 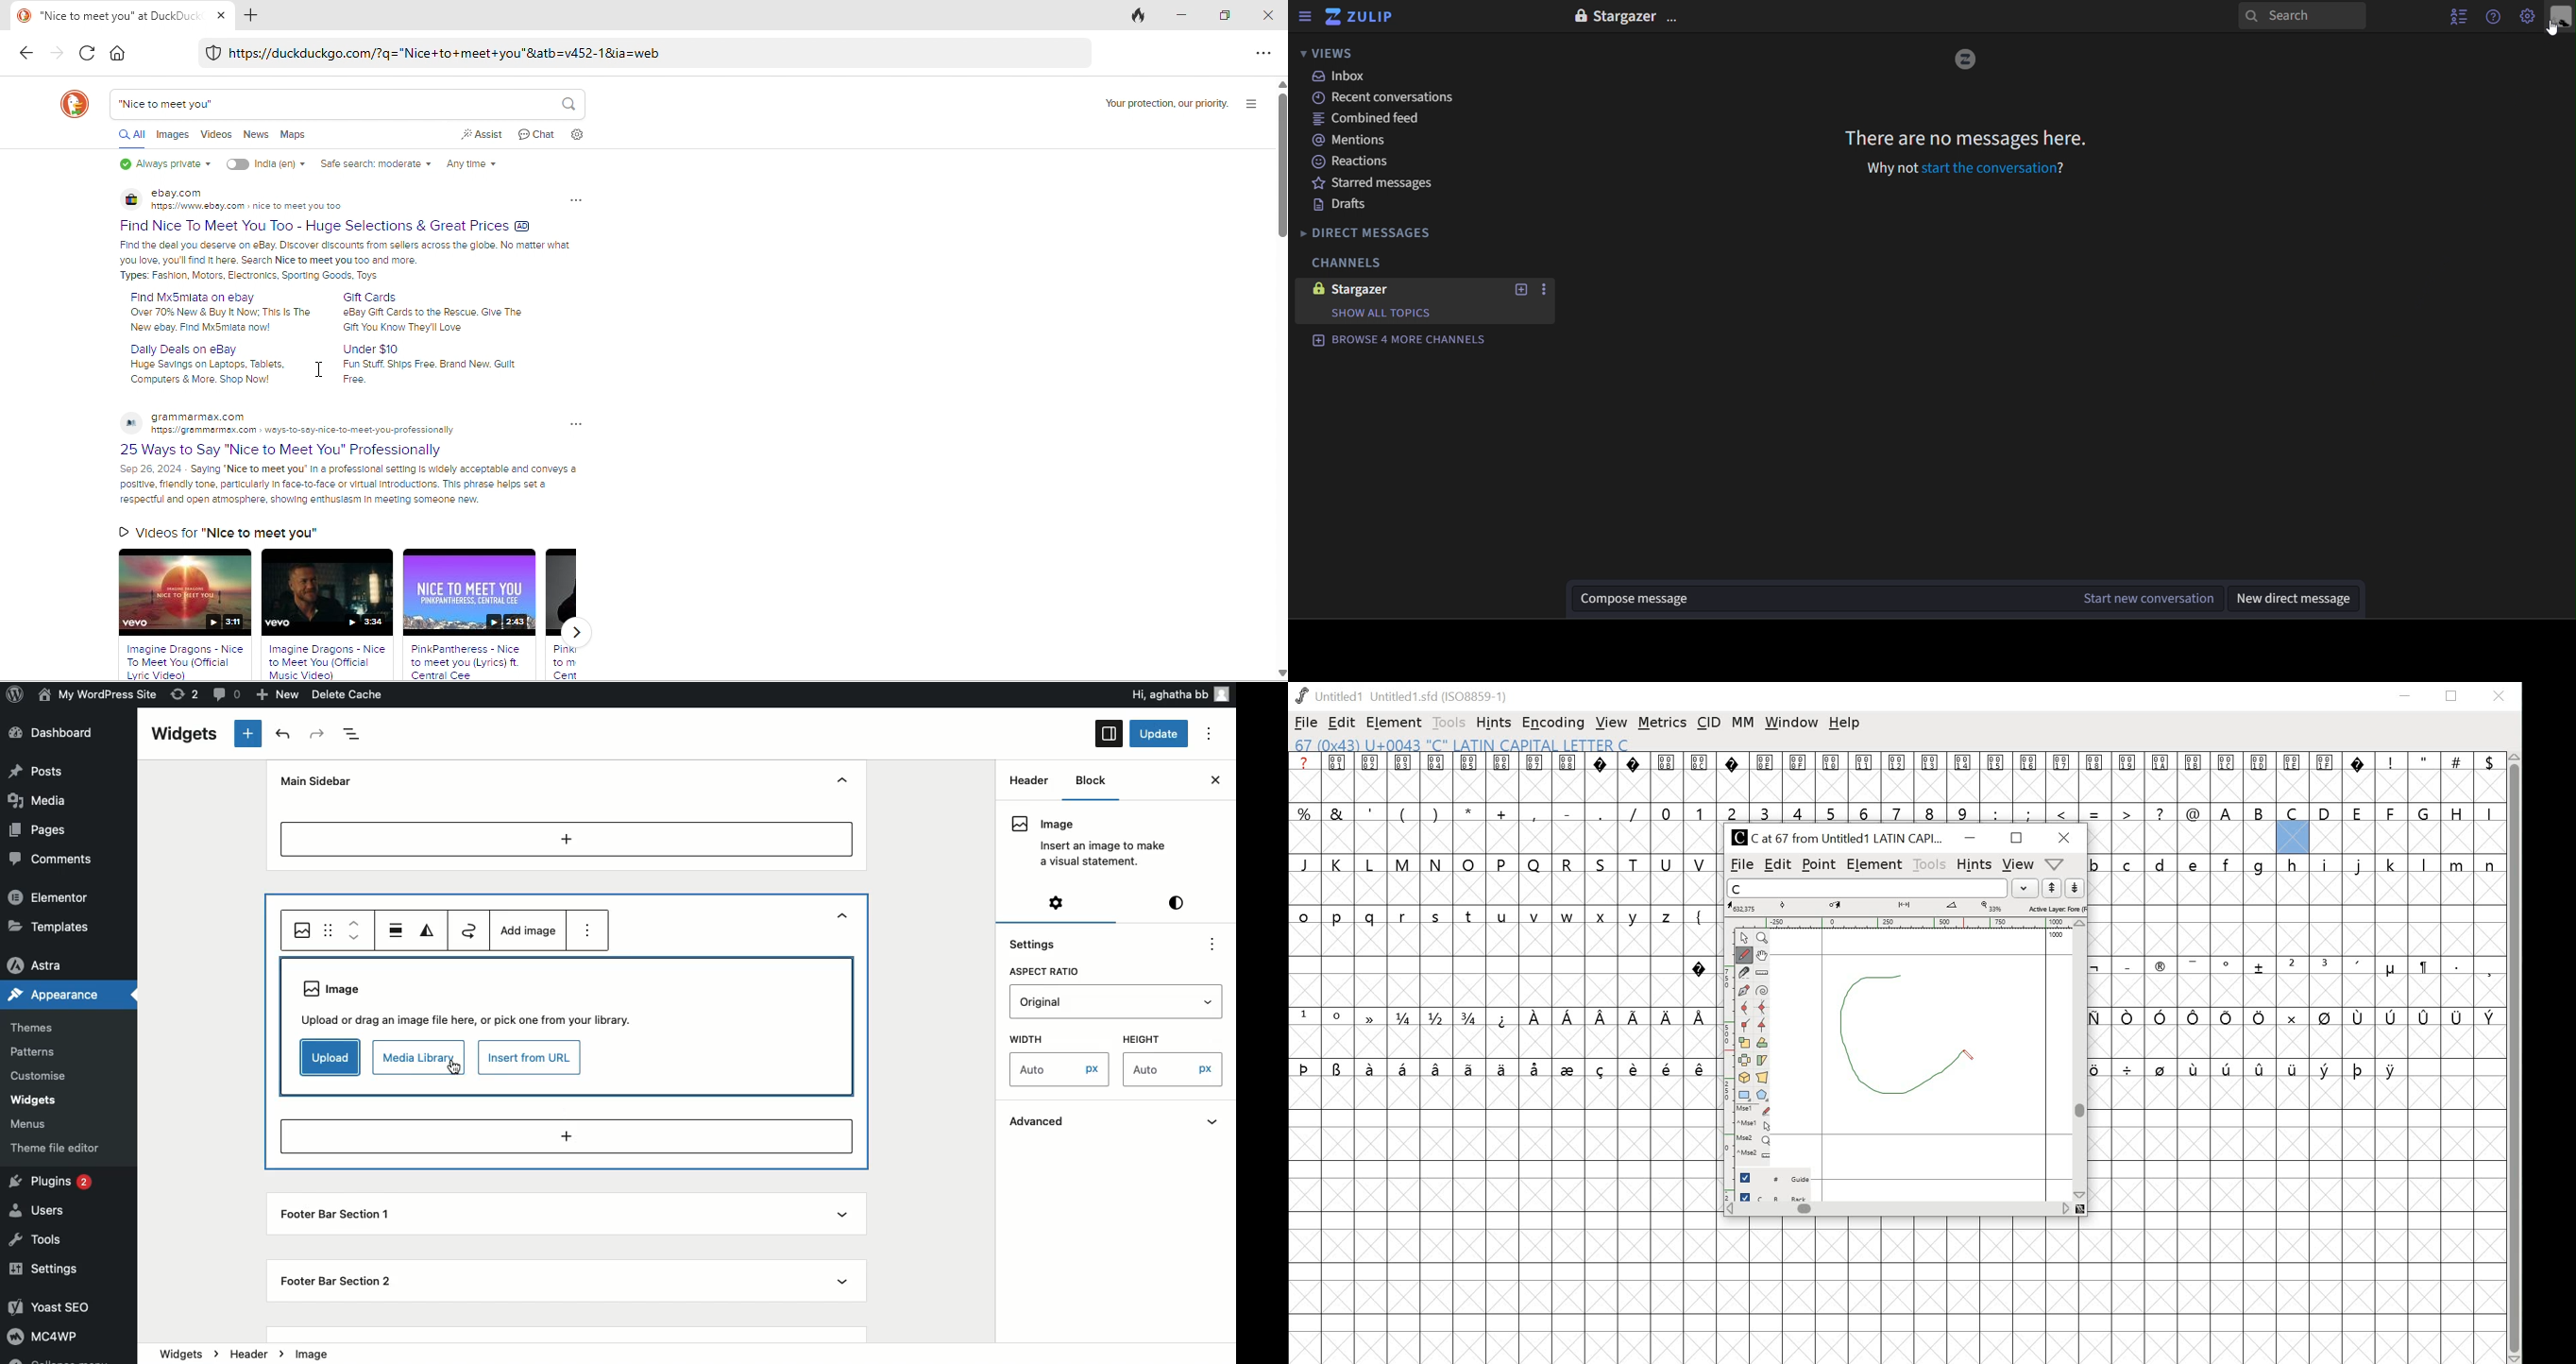 I want to click on Media, so click(x=39, y=799).